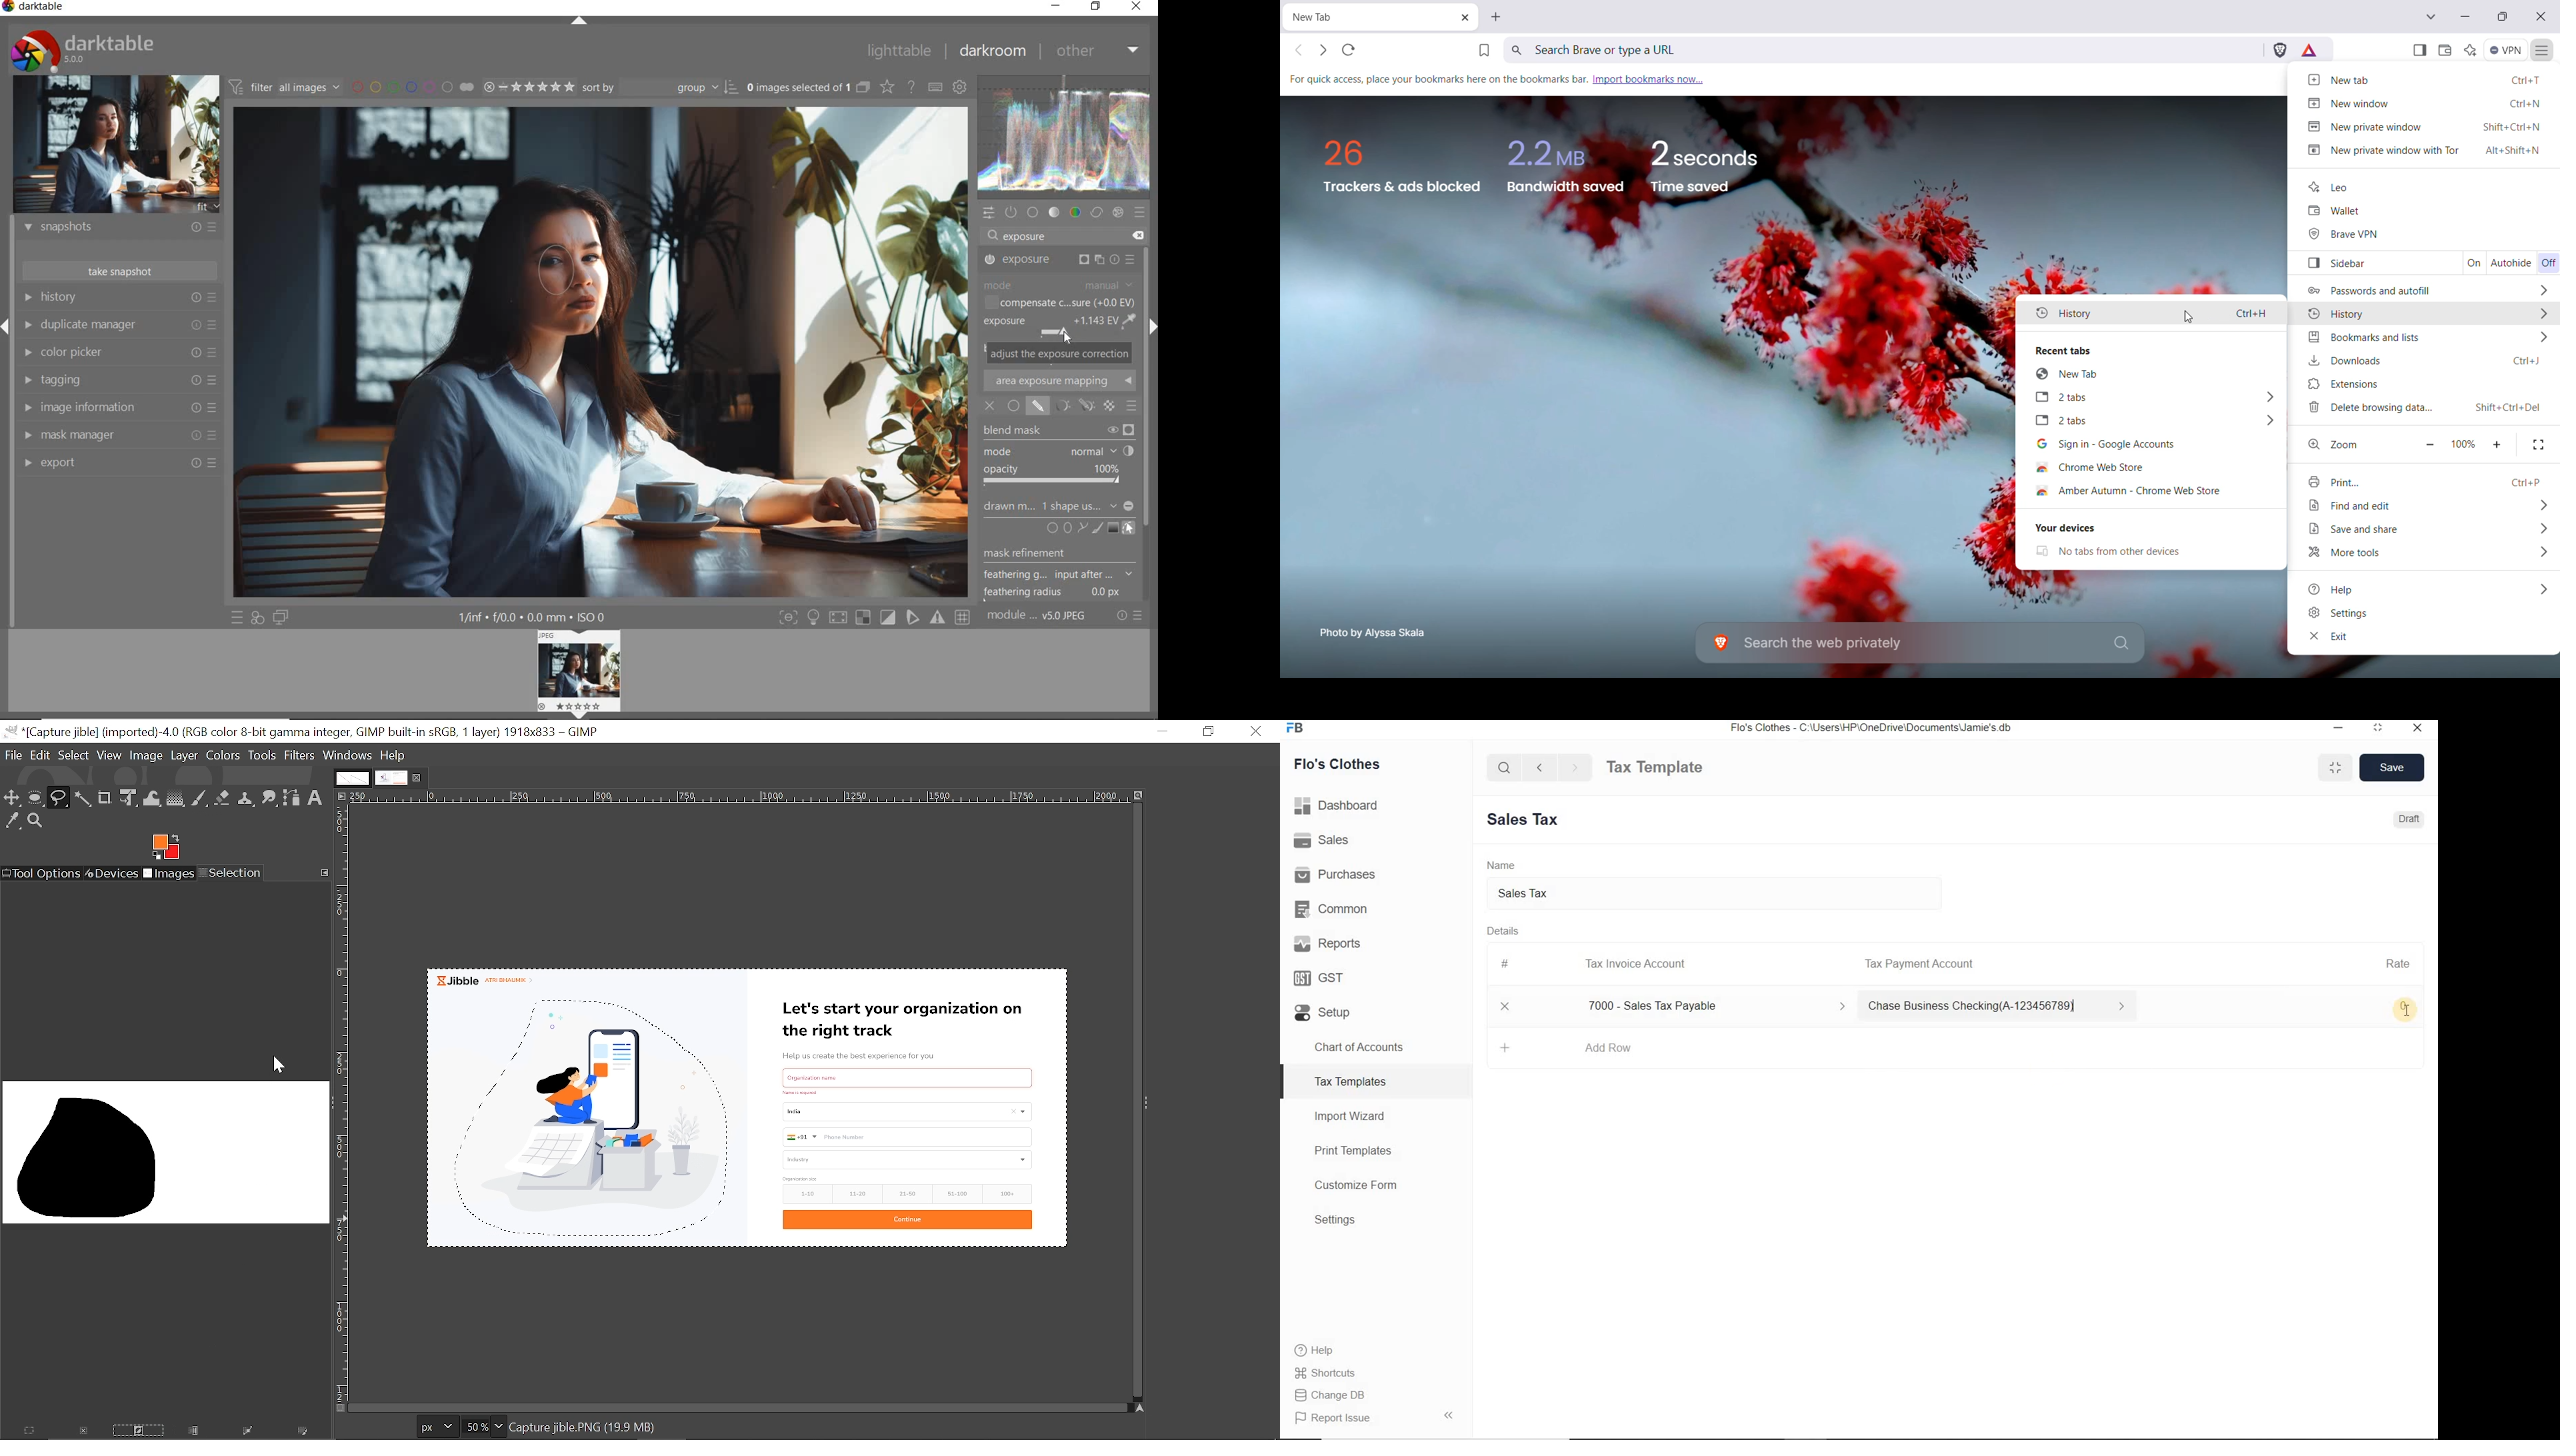 The image size is (2576, 1456). What do you see at coordinates (1712, 893) in the screenshot?
I see `Sales tax` at bounding box center [1712, 893].